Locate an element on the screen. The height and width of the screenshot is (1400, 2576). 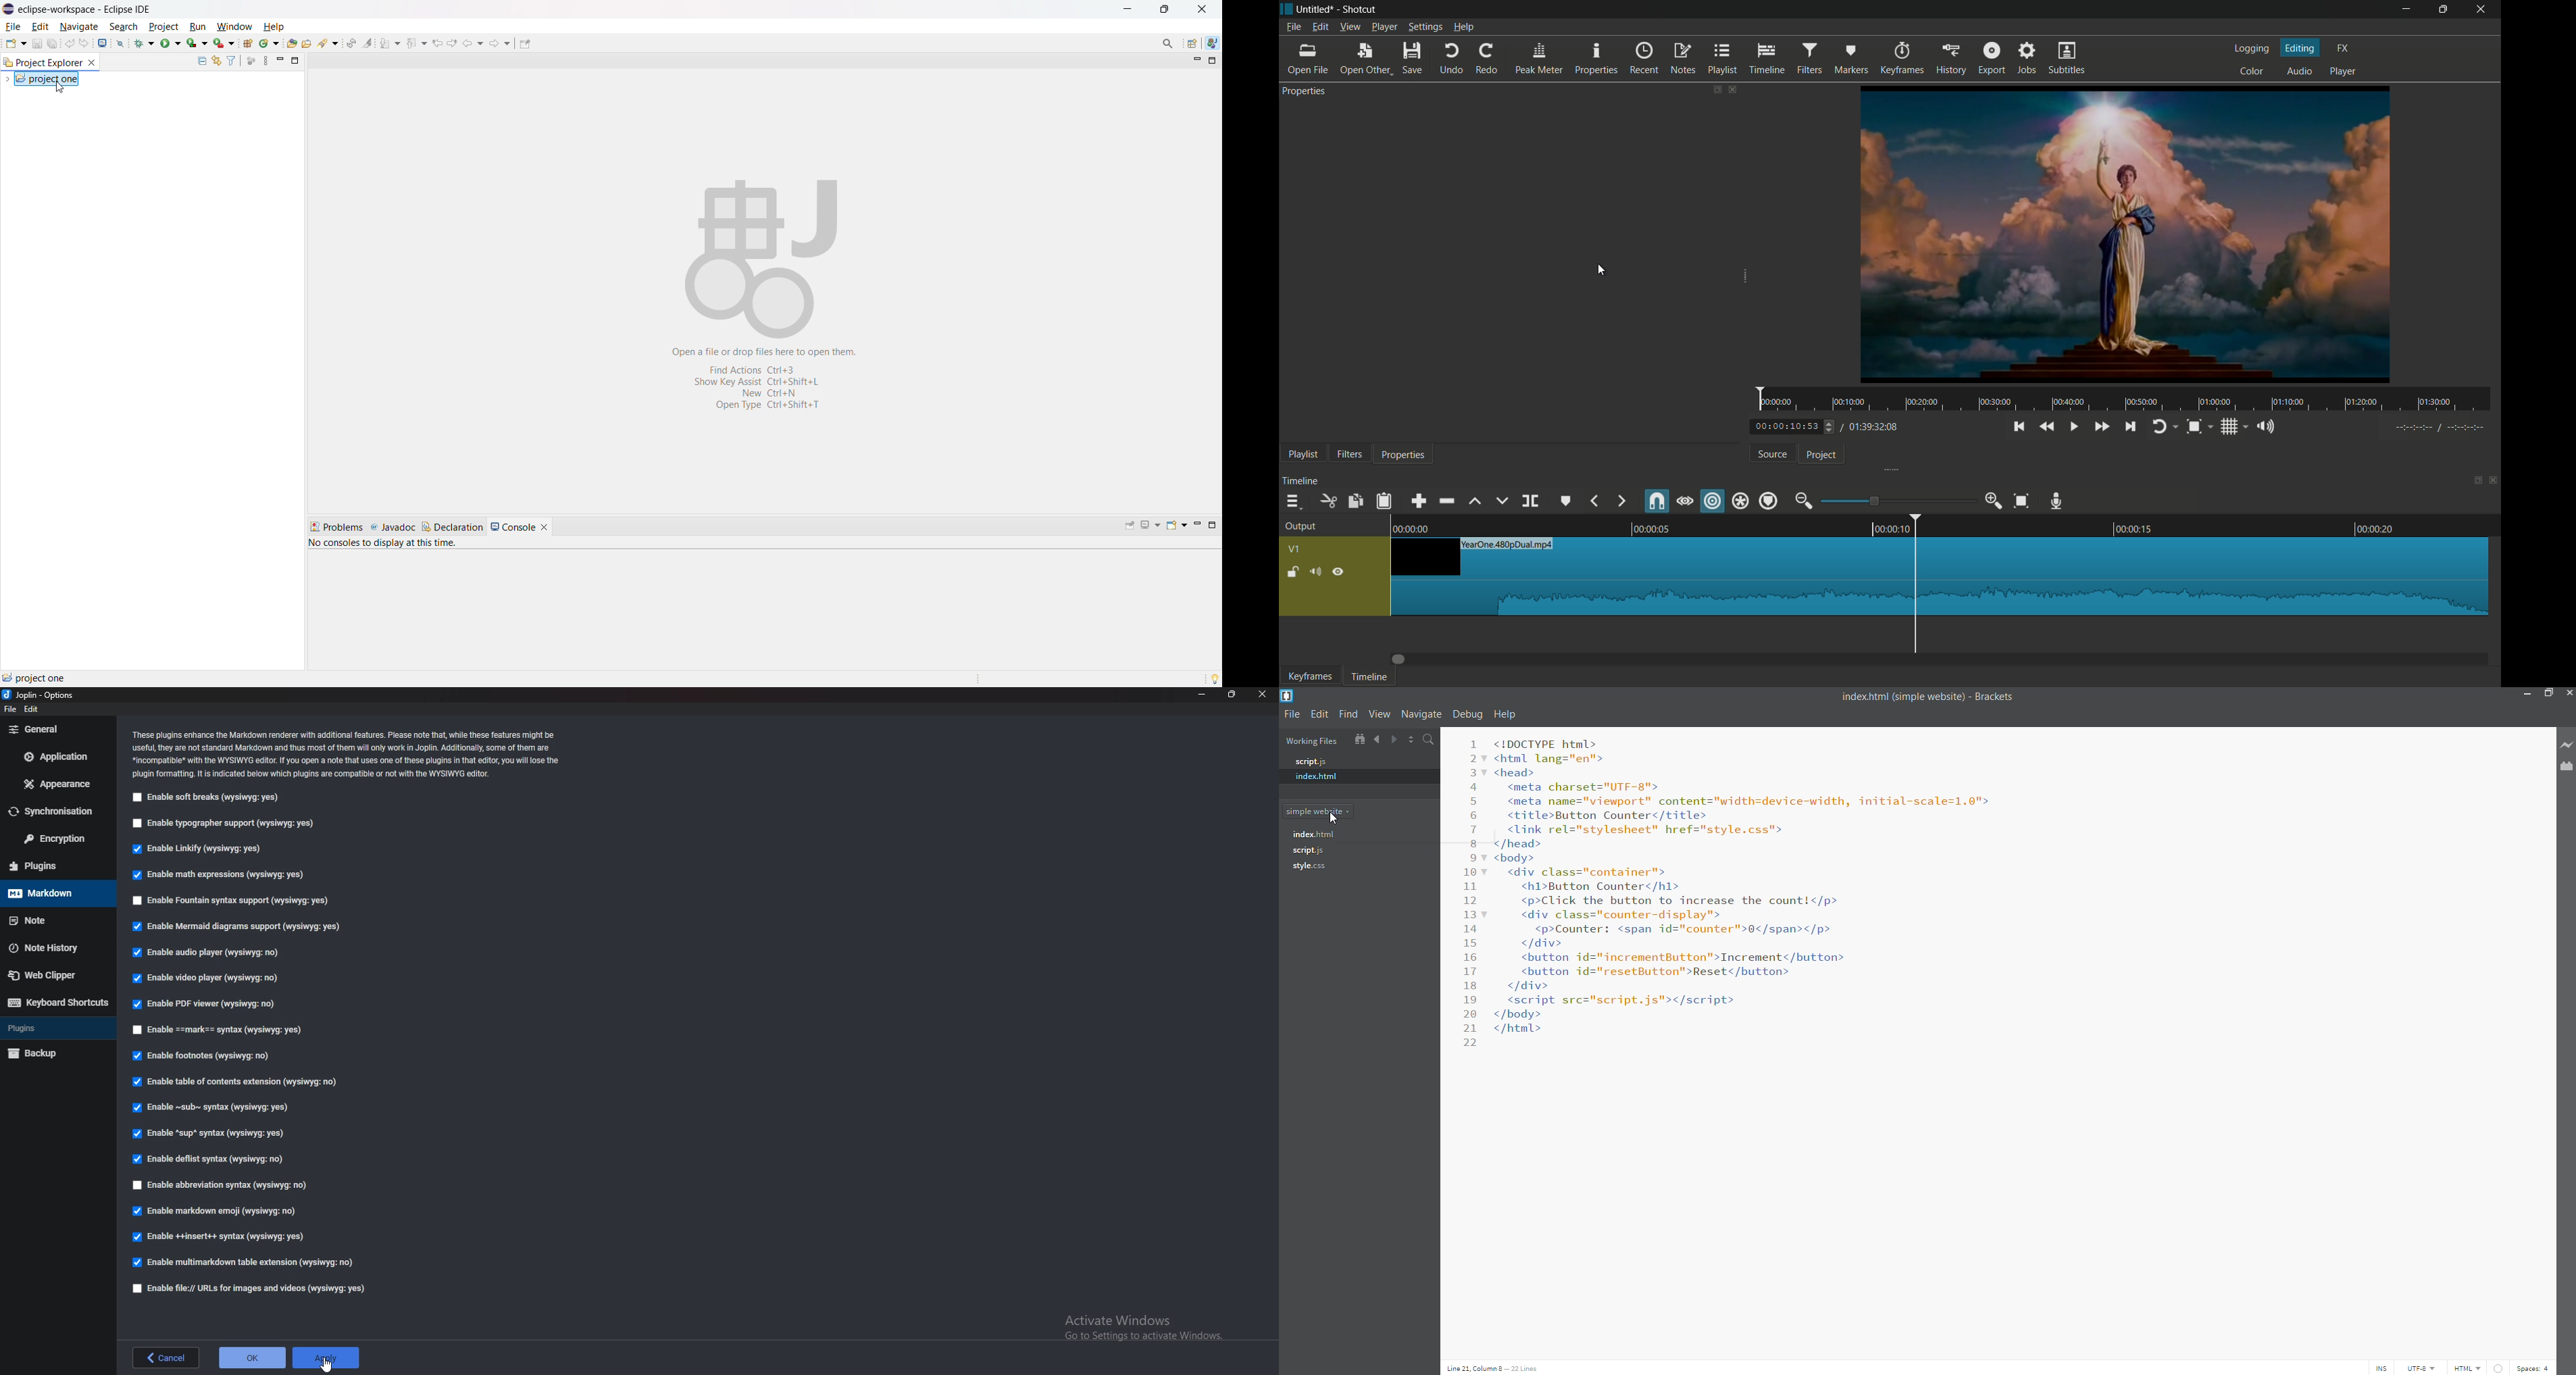
hide is located at coordinates (1339, 572).